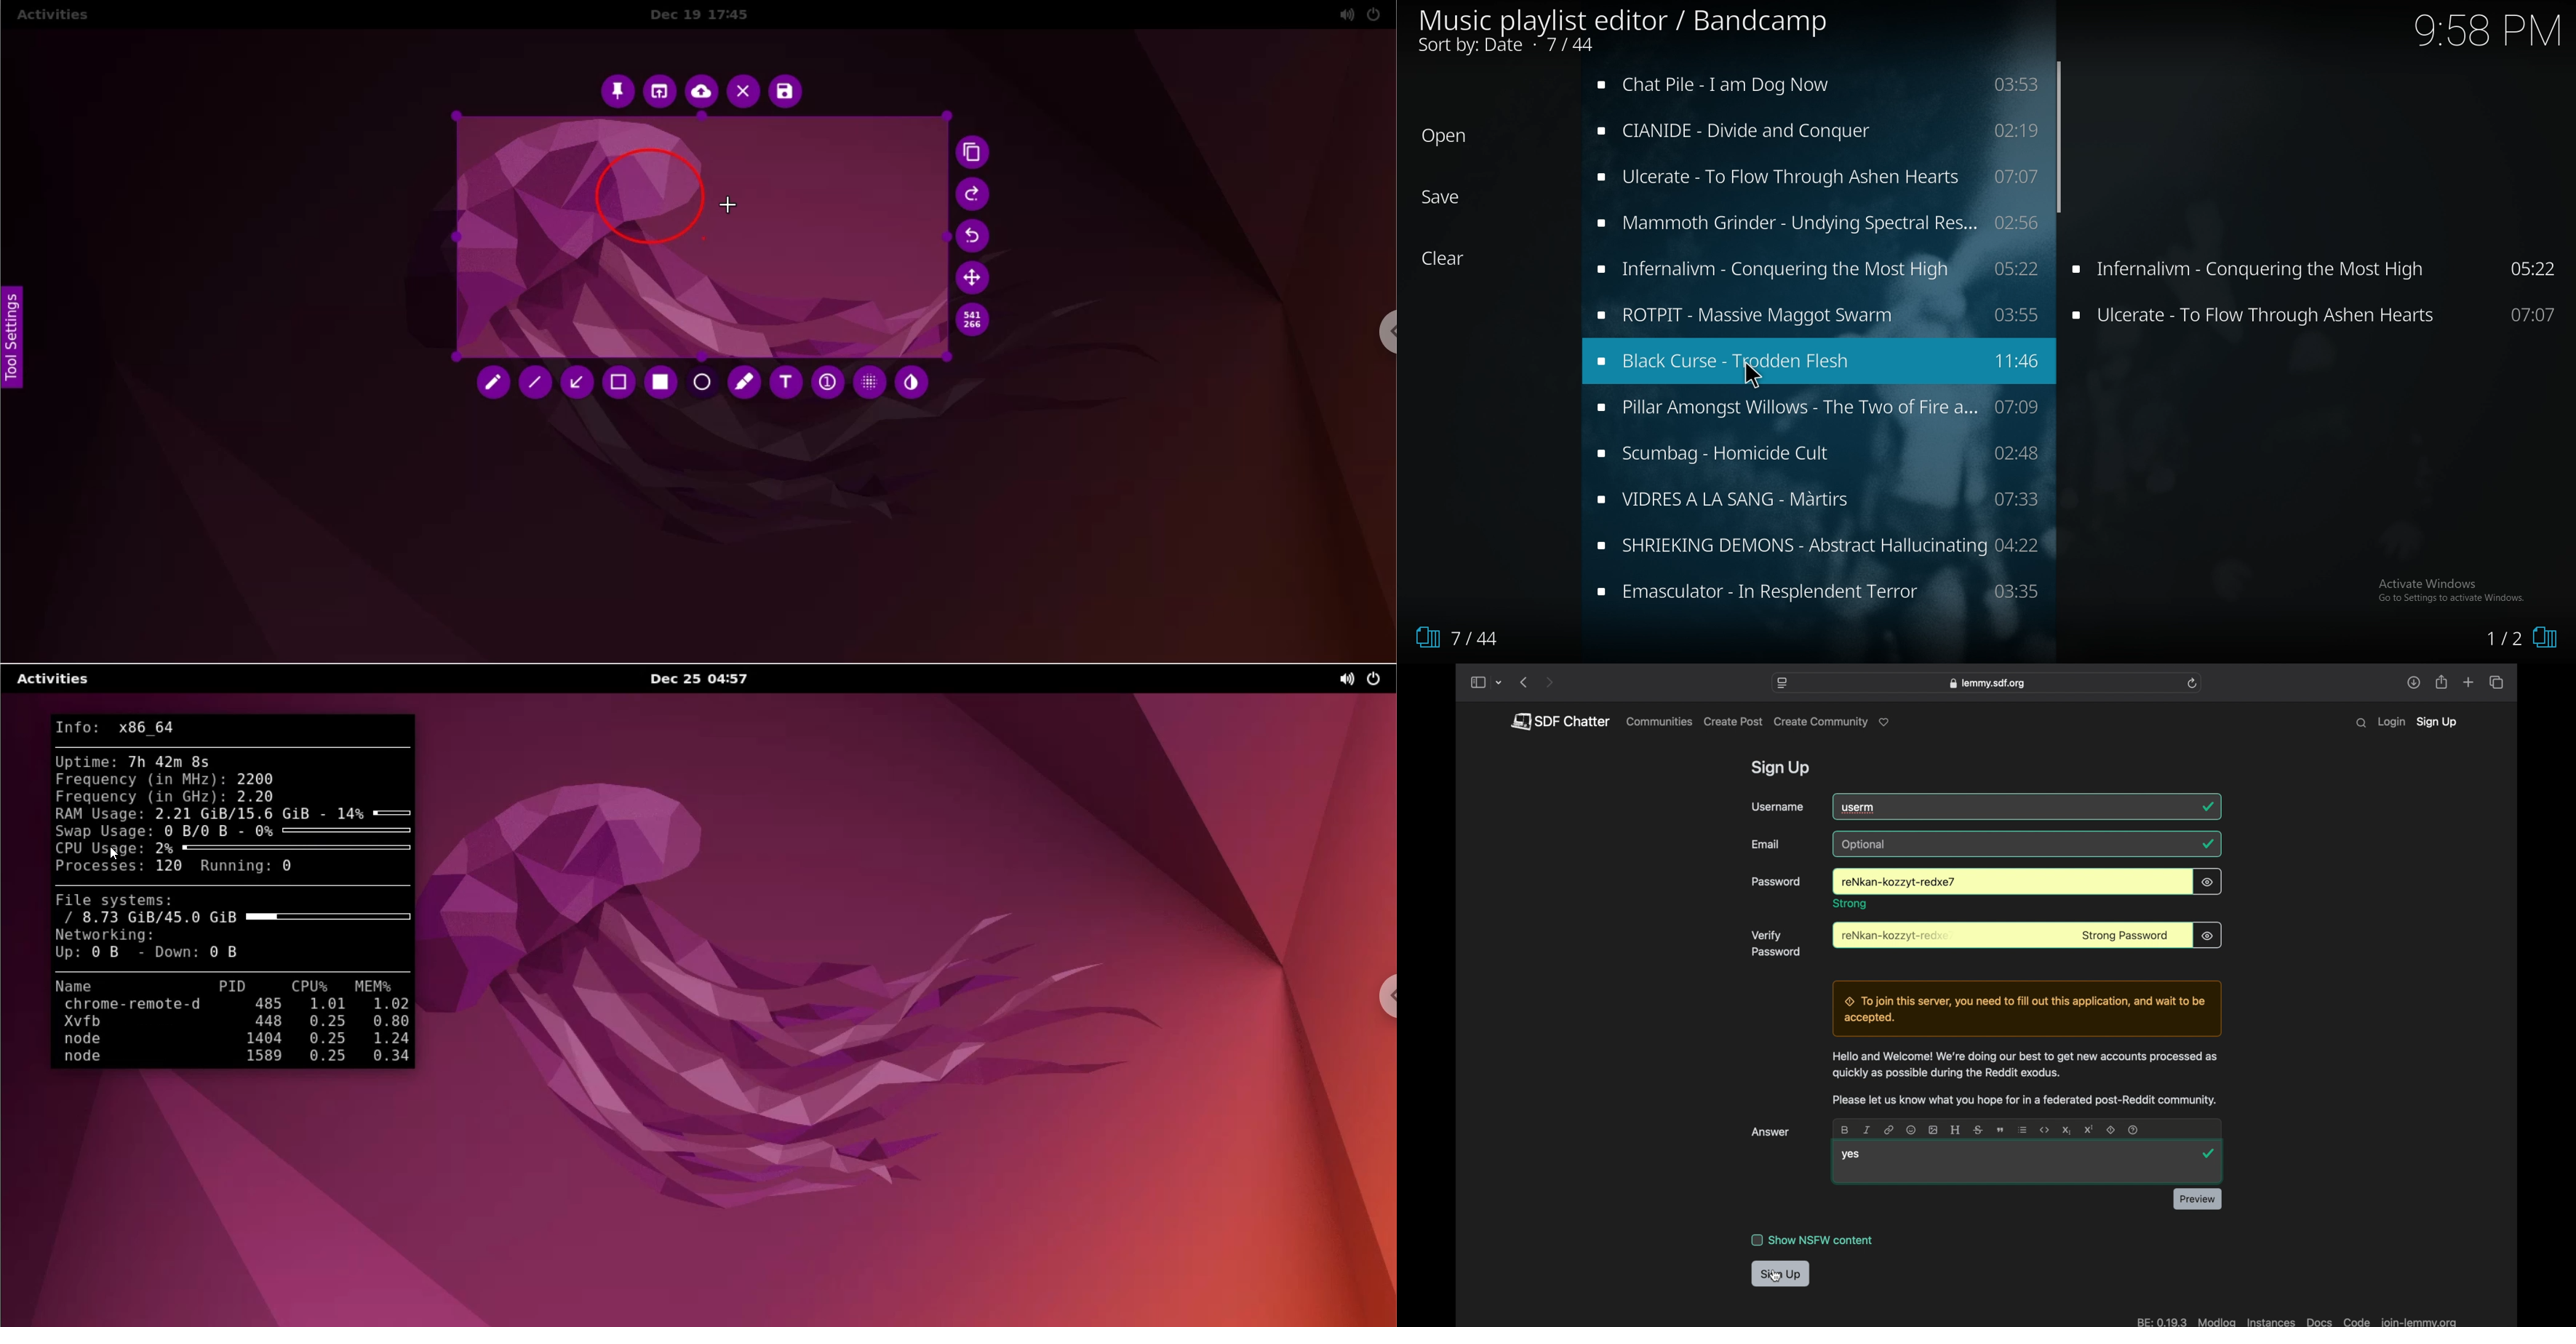 The image size is (2576, 1344). Describe the element at coordinates (1527, 47) in the screenshot. I see `Sort by: Date • 5/44` at that location.